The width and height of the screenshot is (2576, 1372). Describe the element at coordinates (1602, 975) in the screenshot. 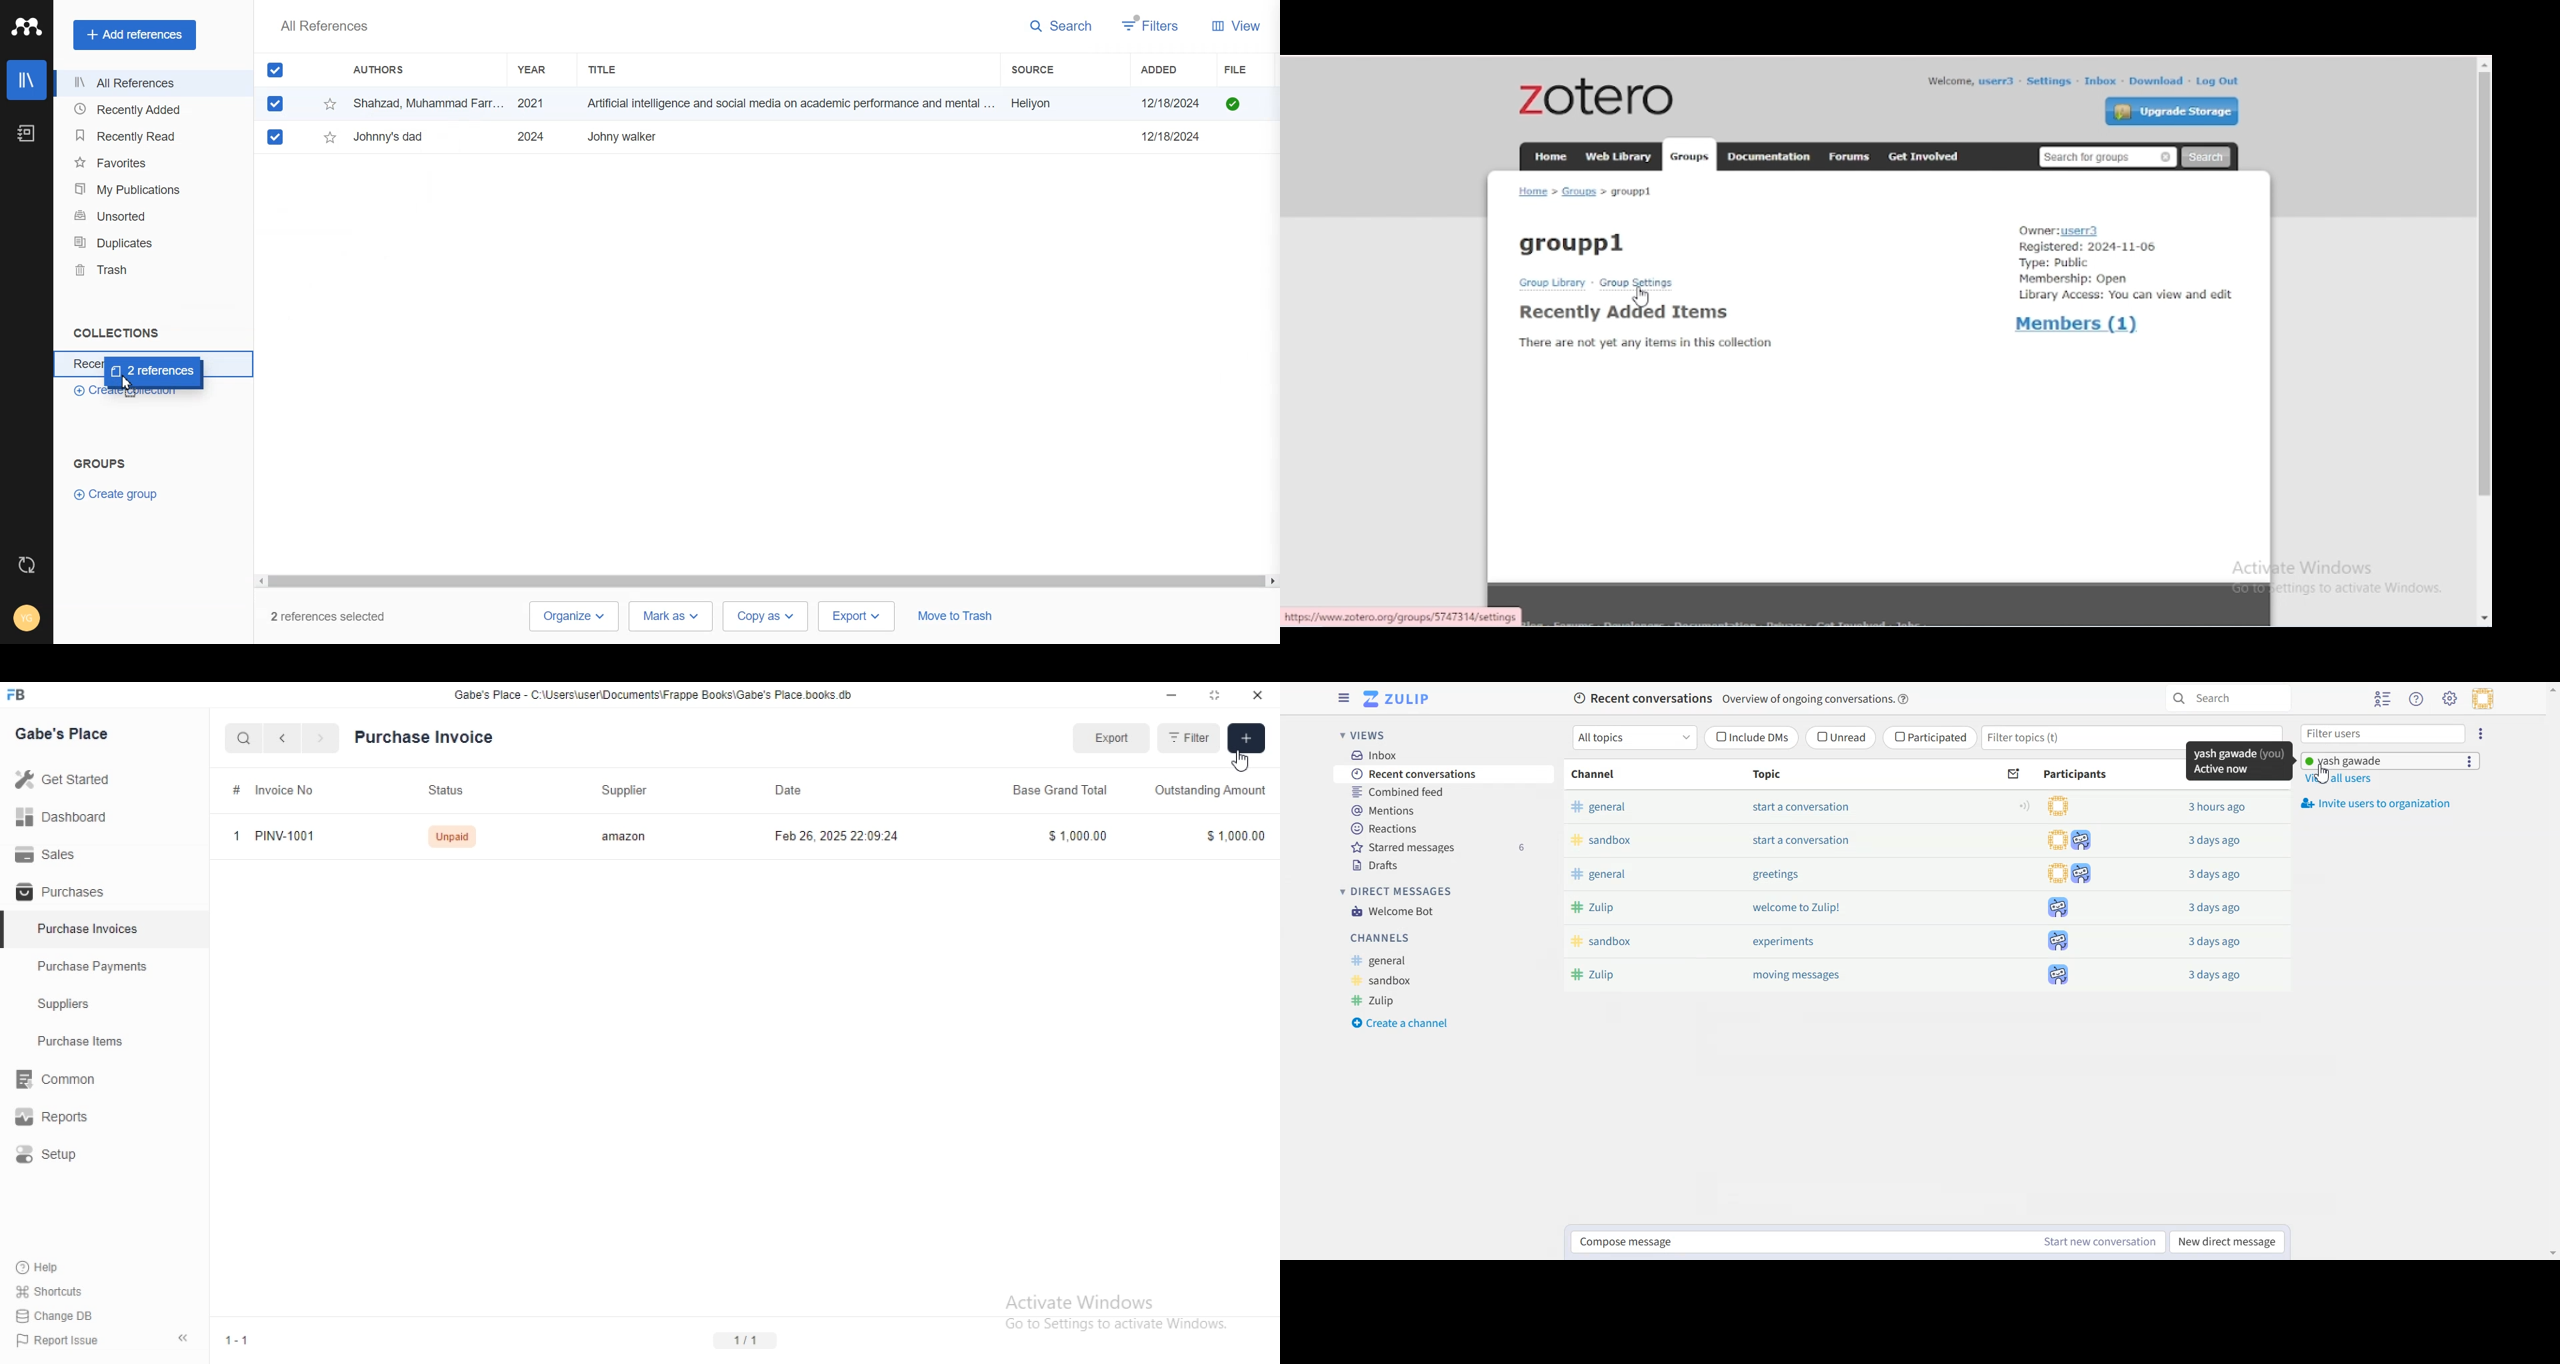

I see `Zulip` at that location.